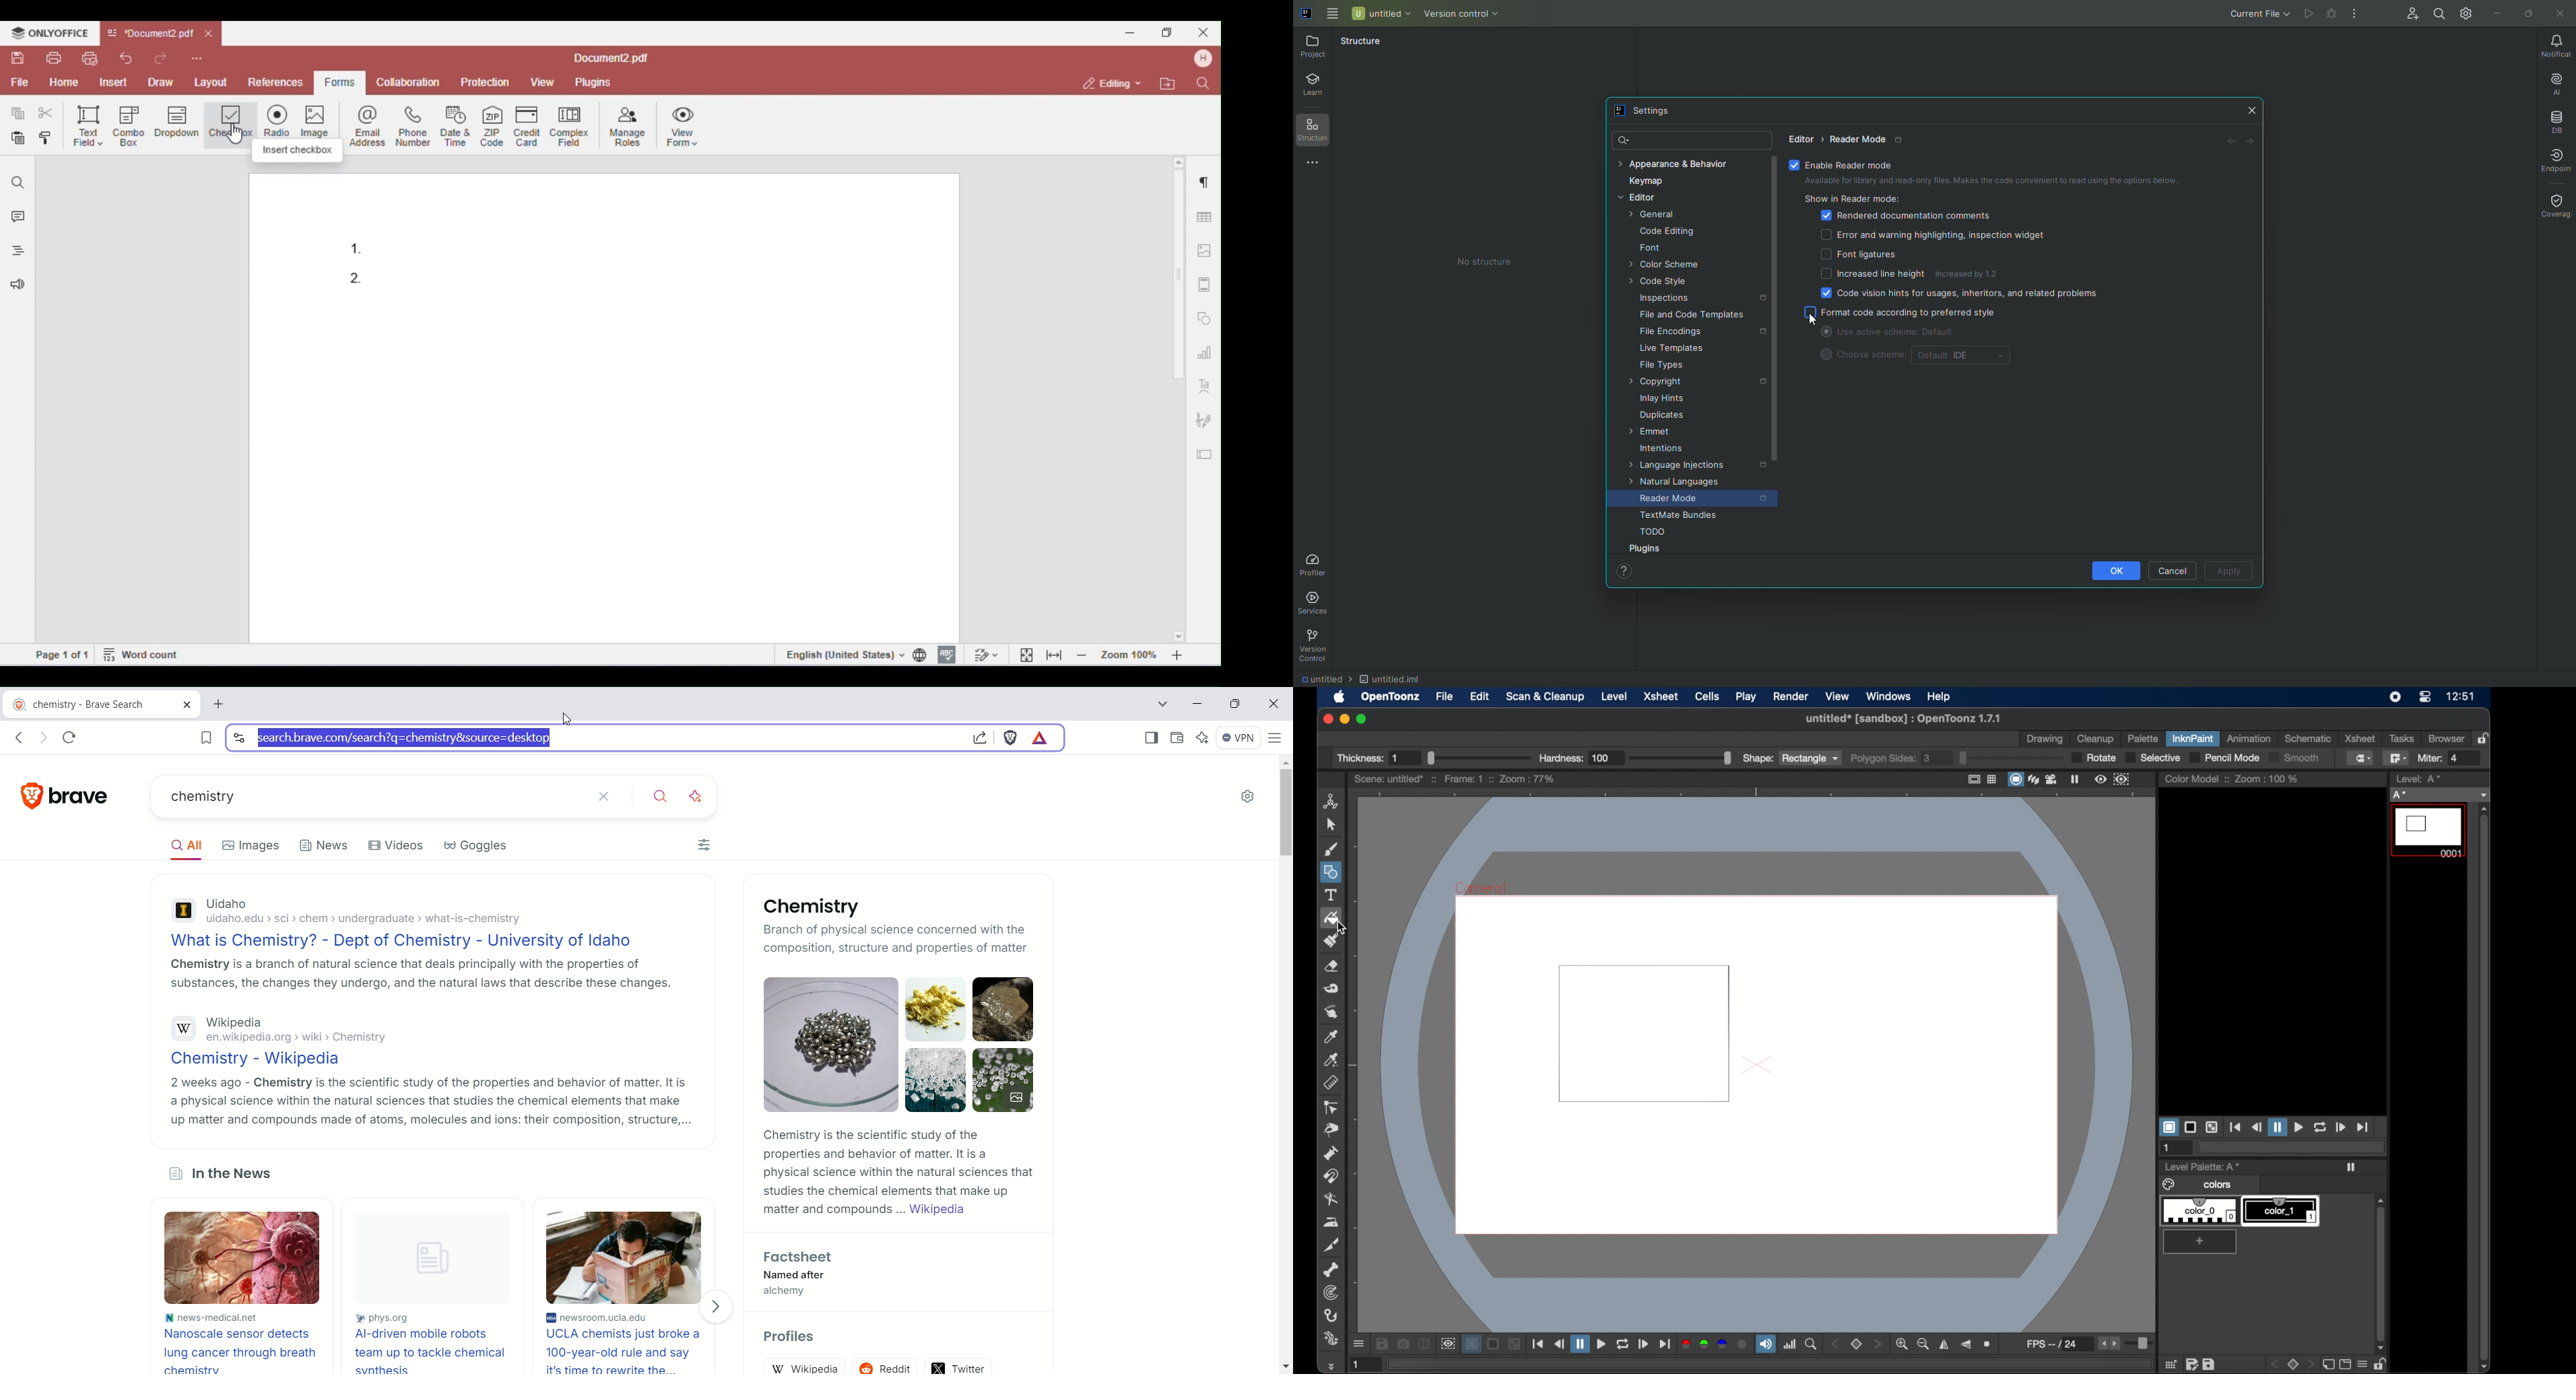  Describe the element at coordinates (1858, 255) in the screenshot. I see `Font ligatures` at that location.